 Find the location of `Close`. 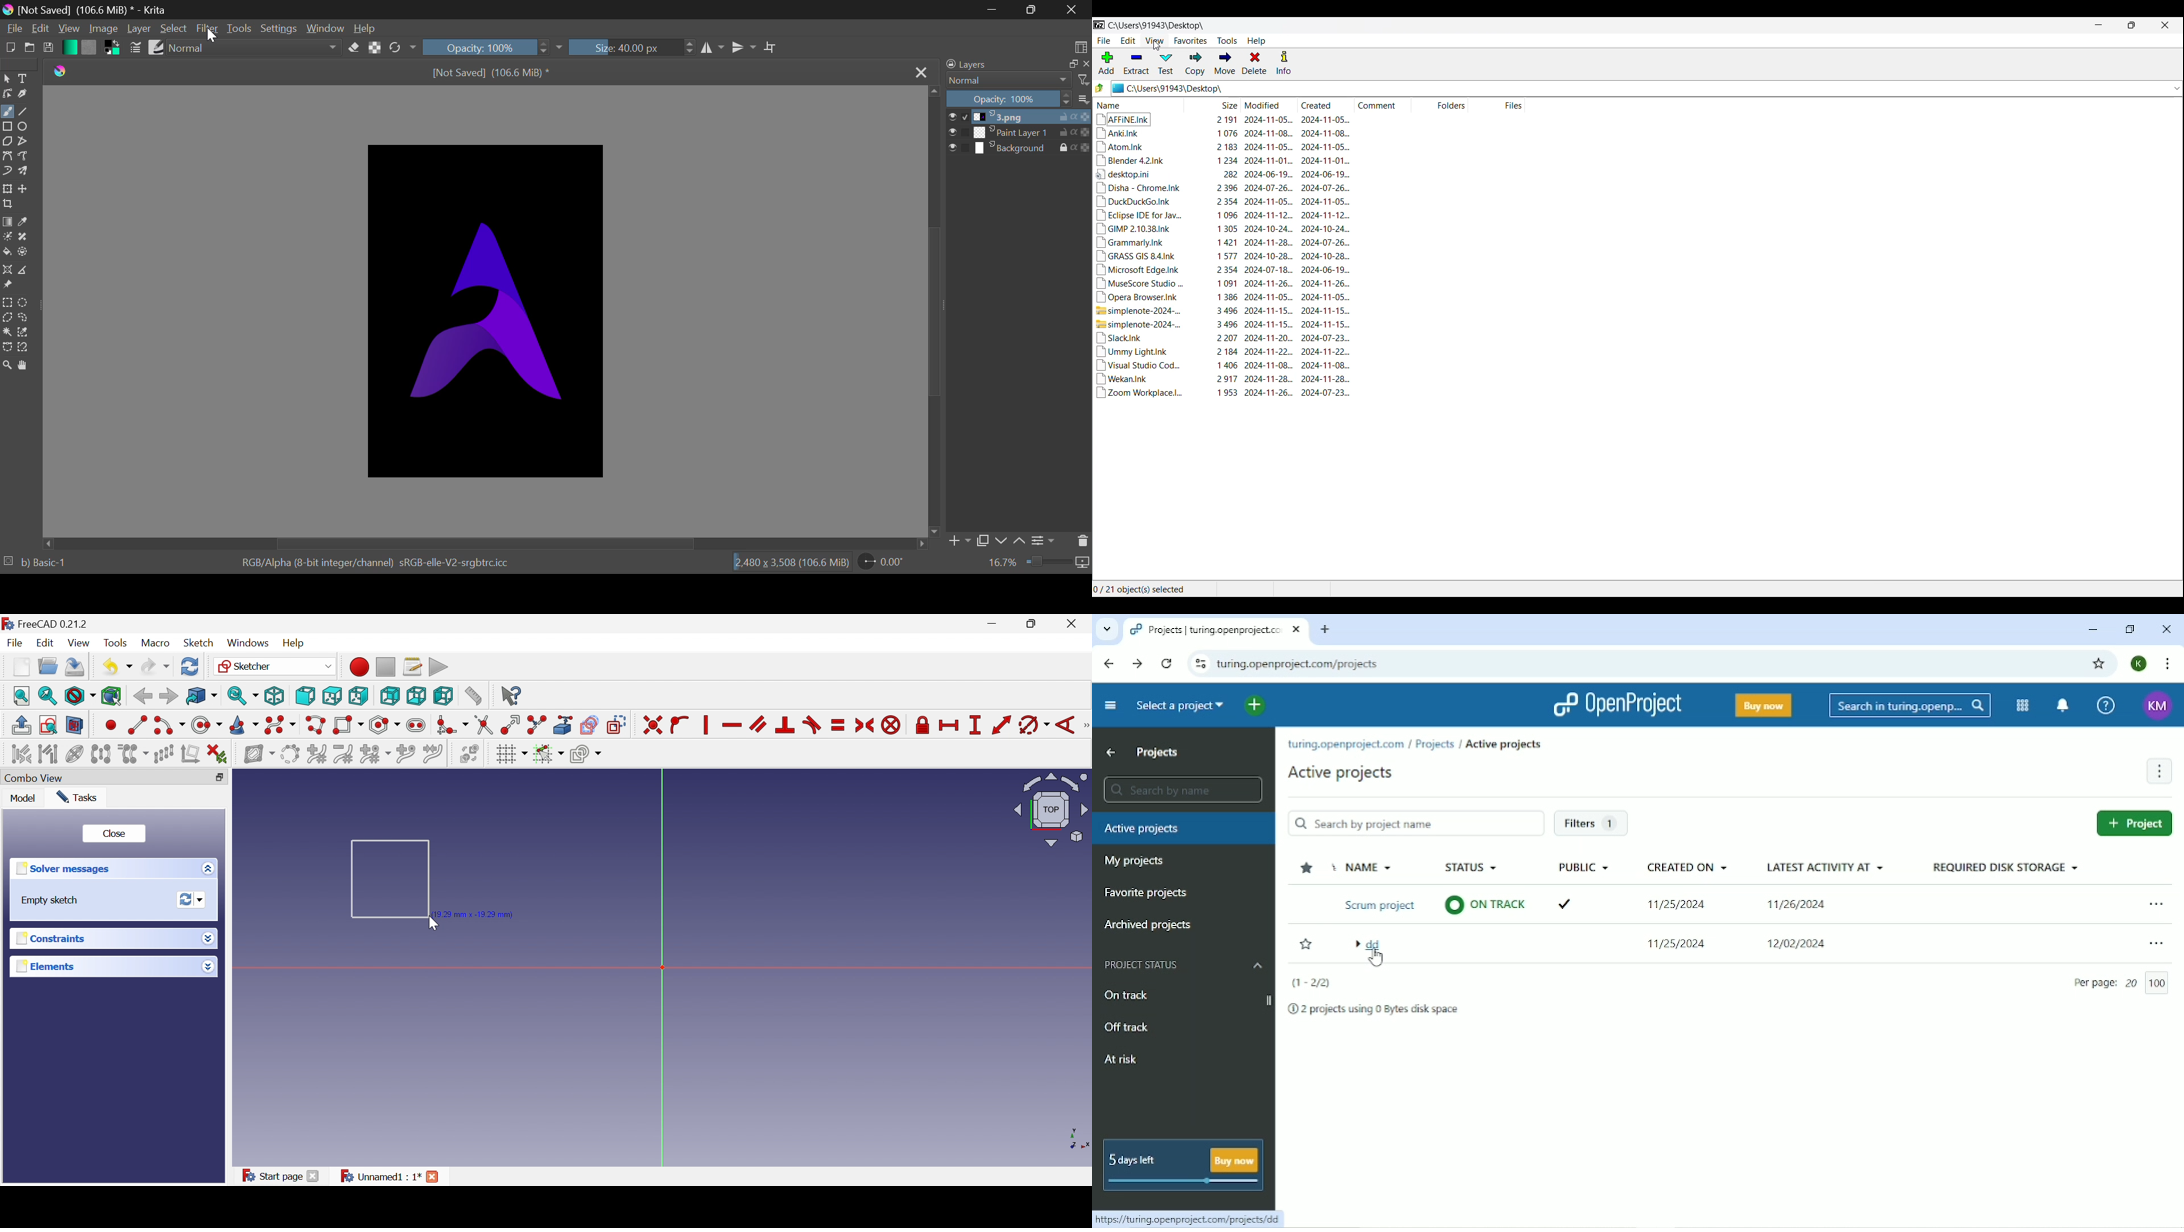

Close is located at coordinates (1070, 9).